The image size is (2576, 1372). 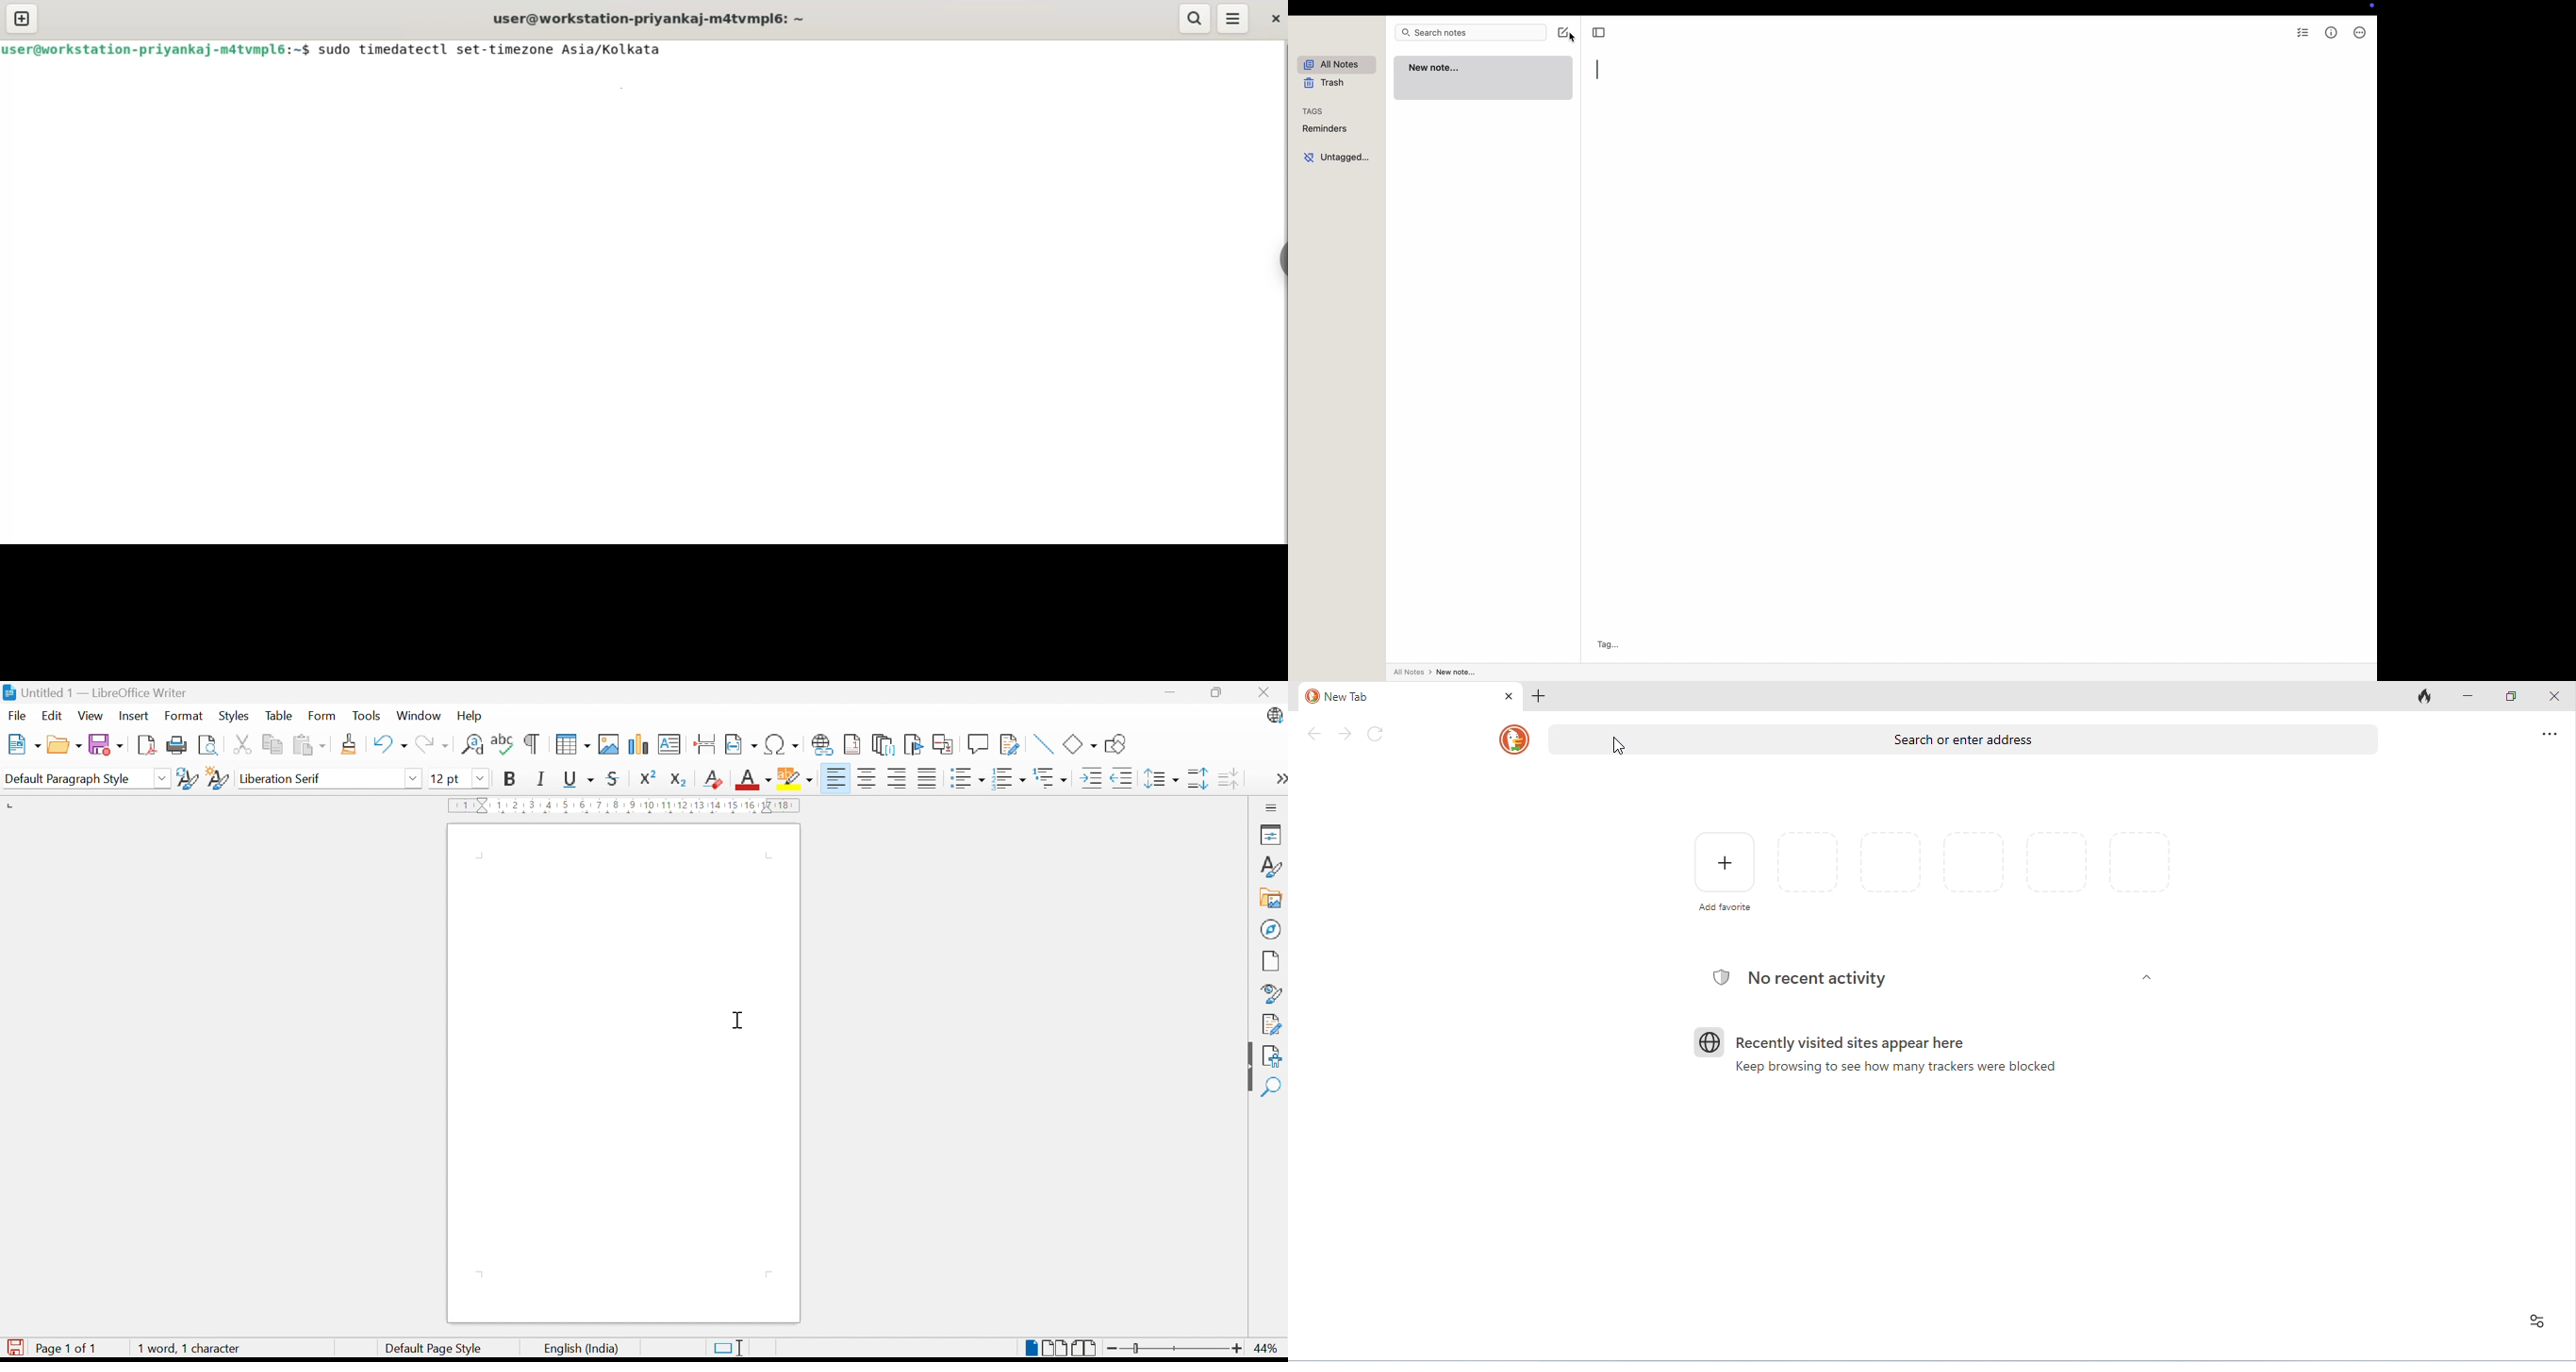 What do you see at coordinates (233, 715) in the screenshot?
I see `Styles` at bounding box center [233, 715].